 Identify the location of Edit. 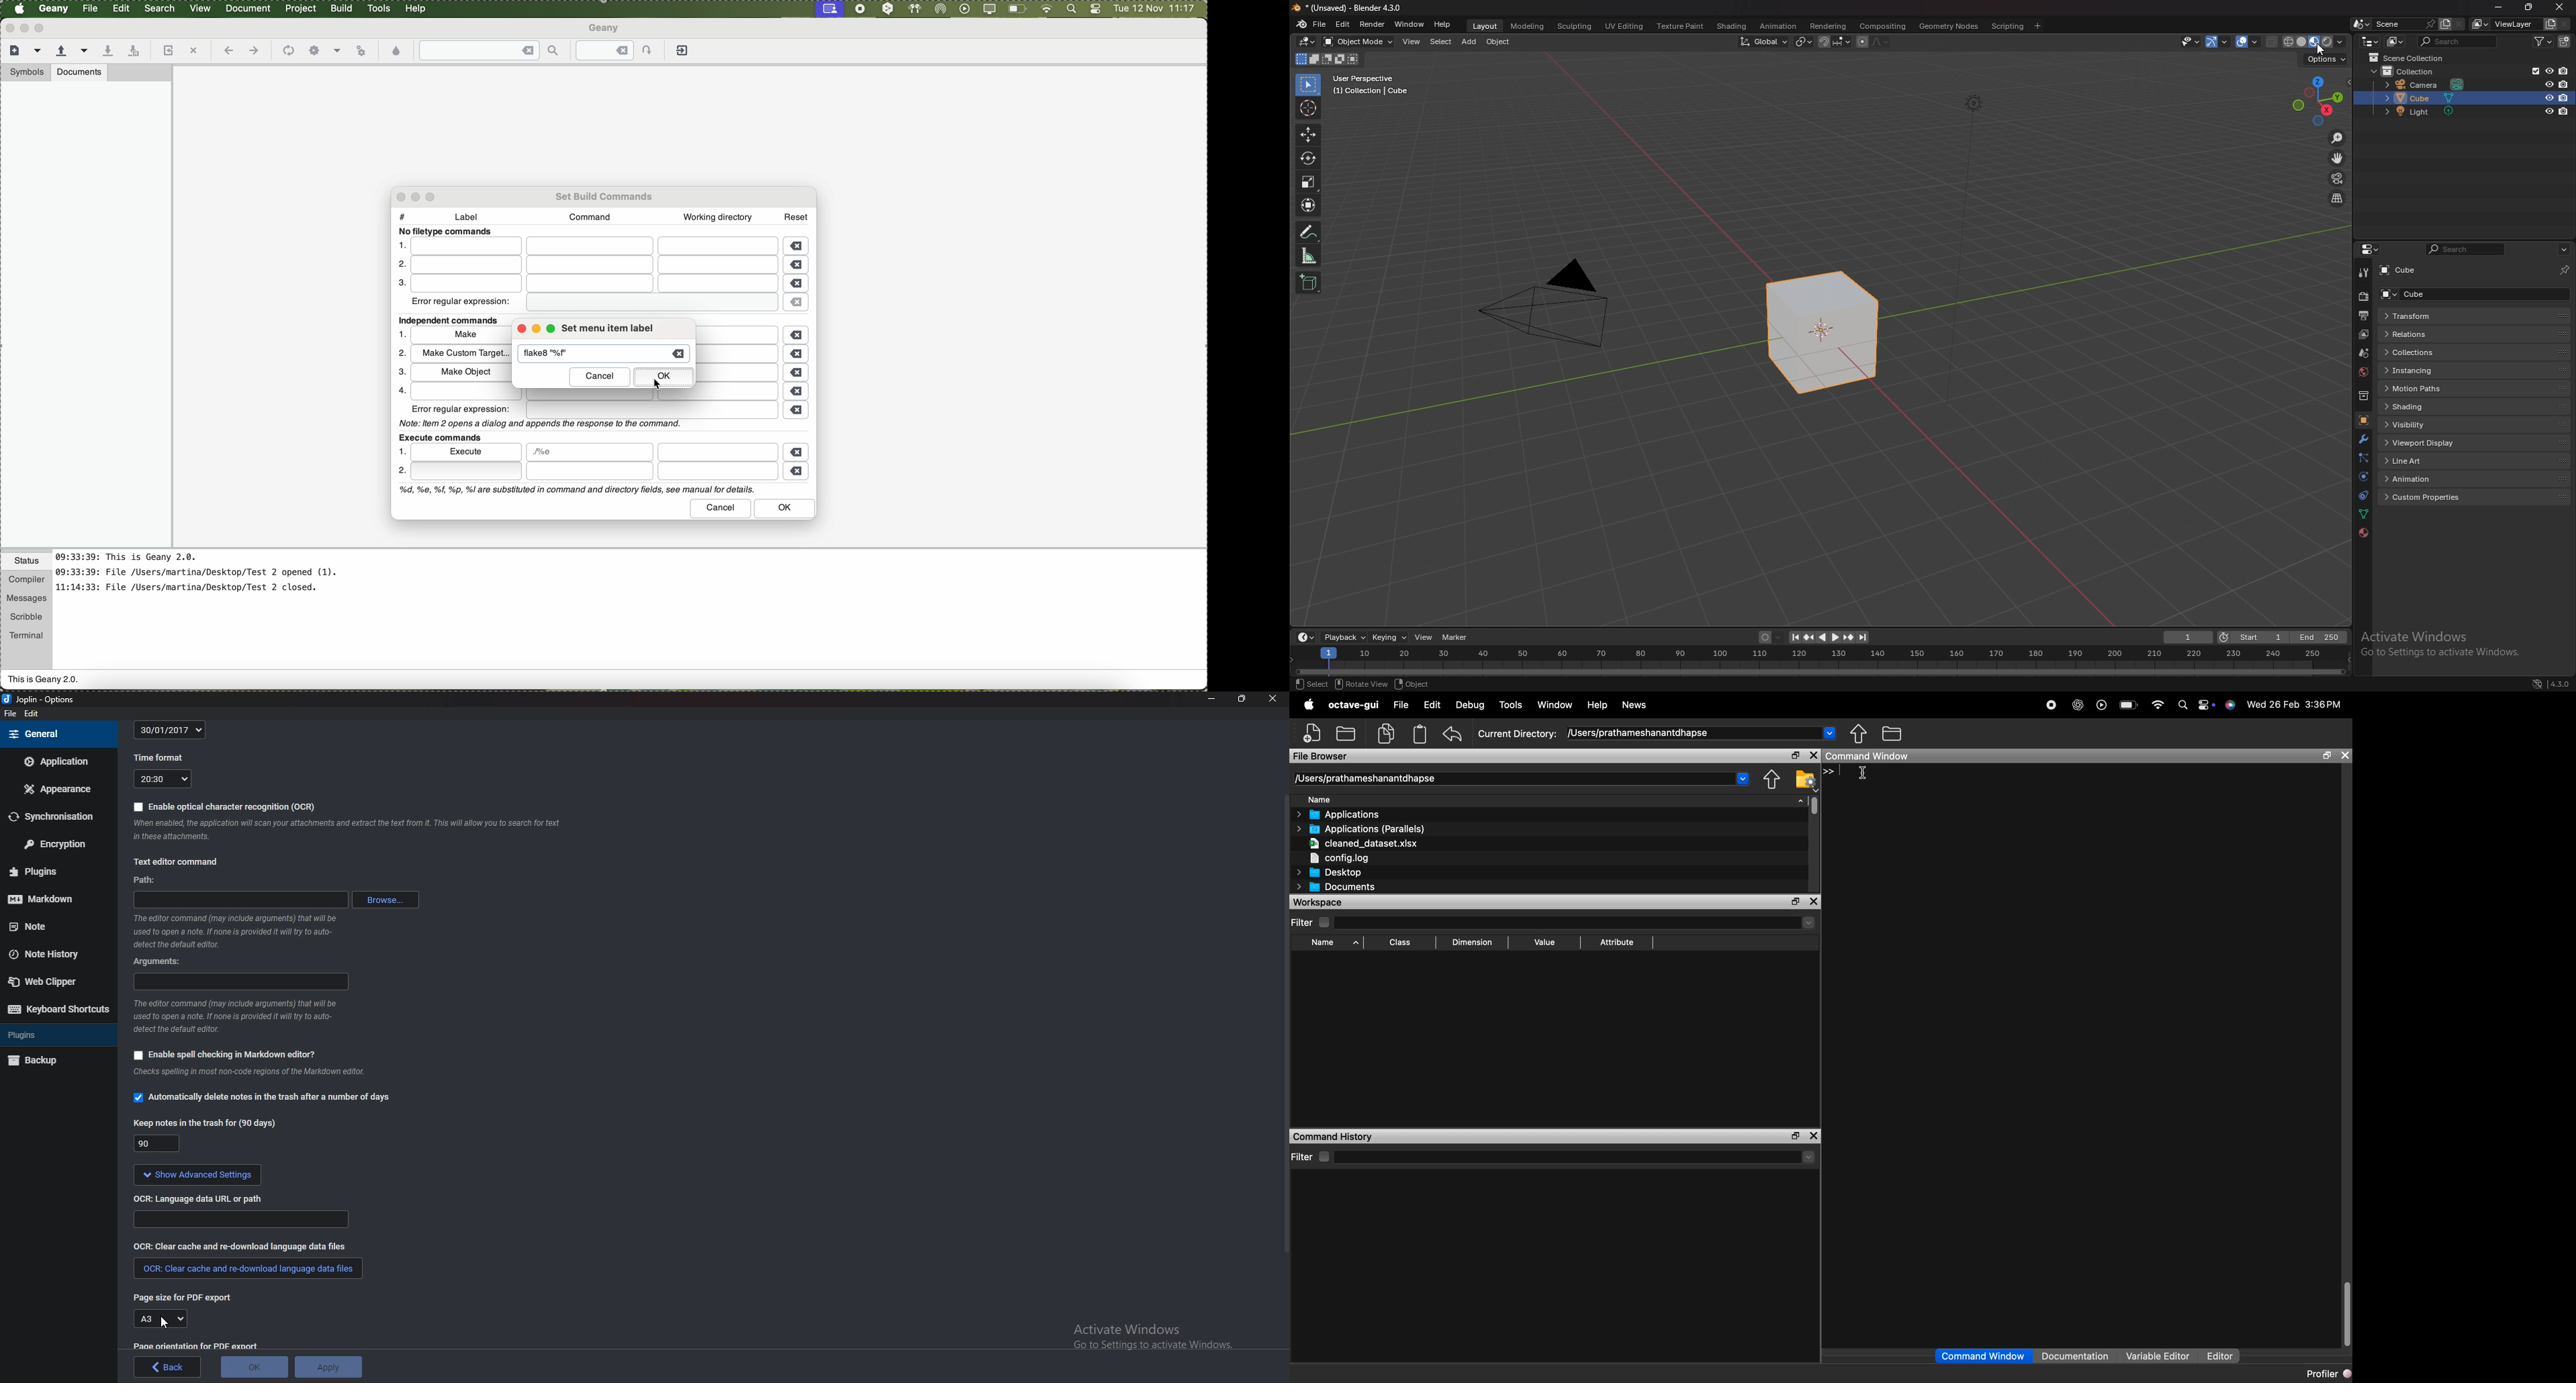
(31, 713).